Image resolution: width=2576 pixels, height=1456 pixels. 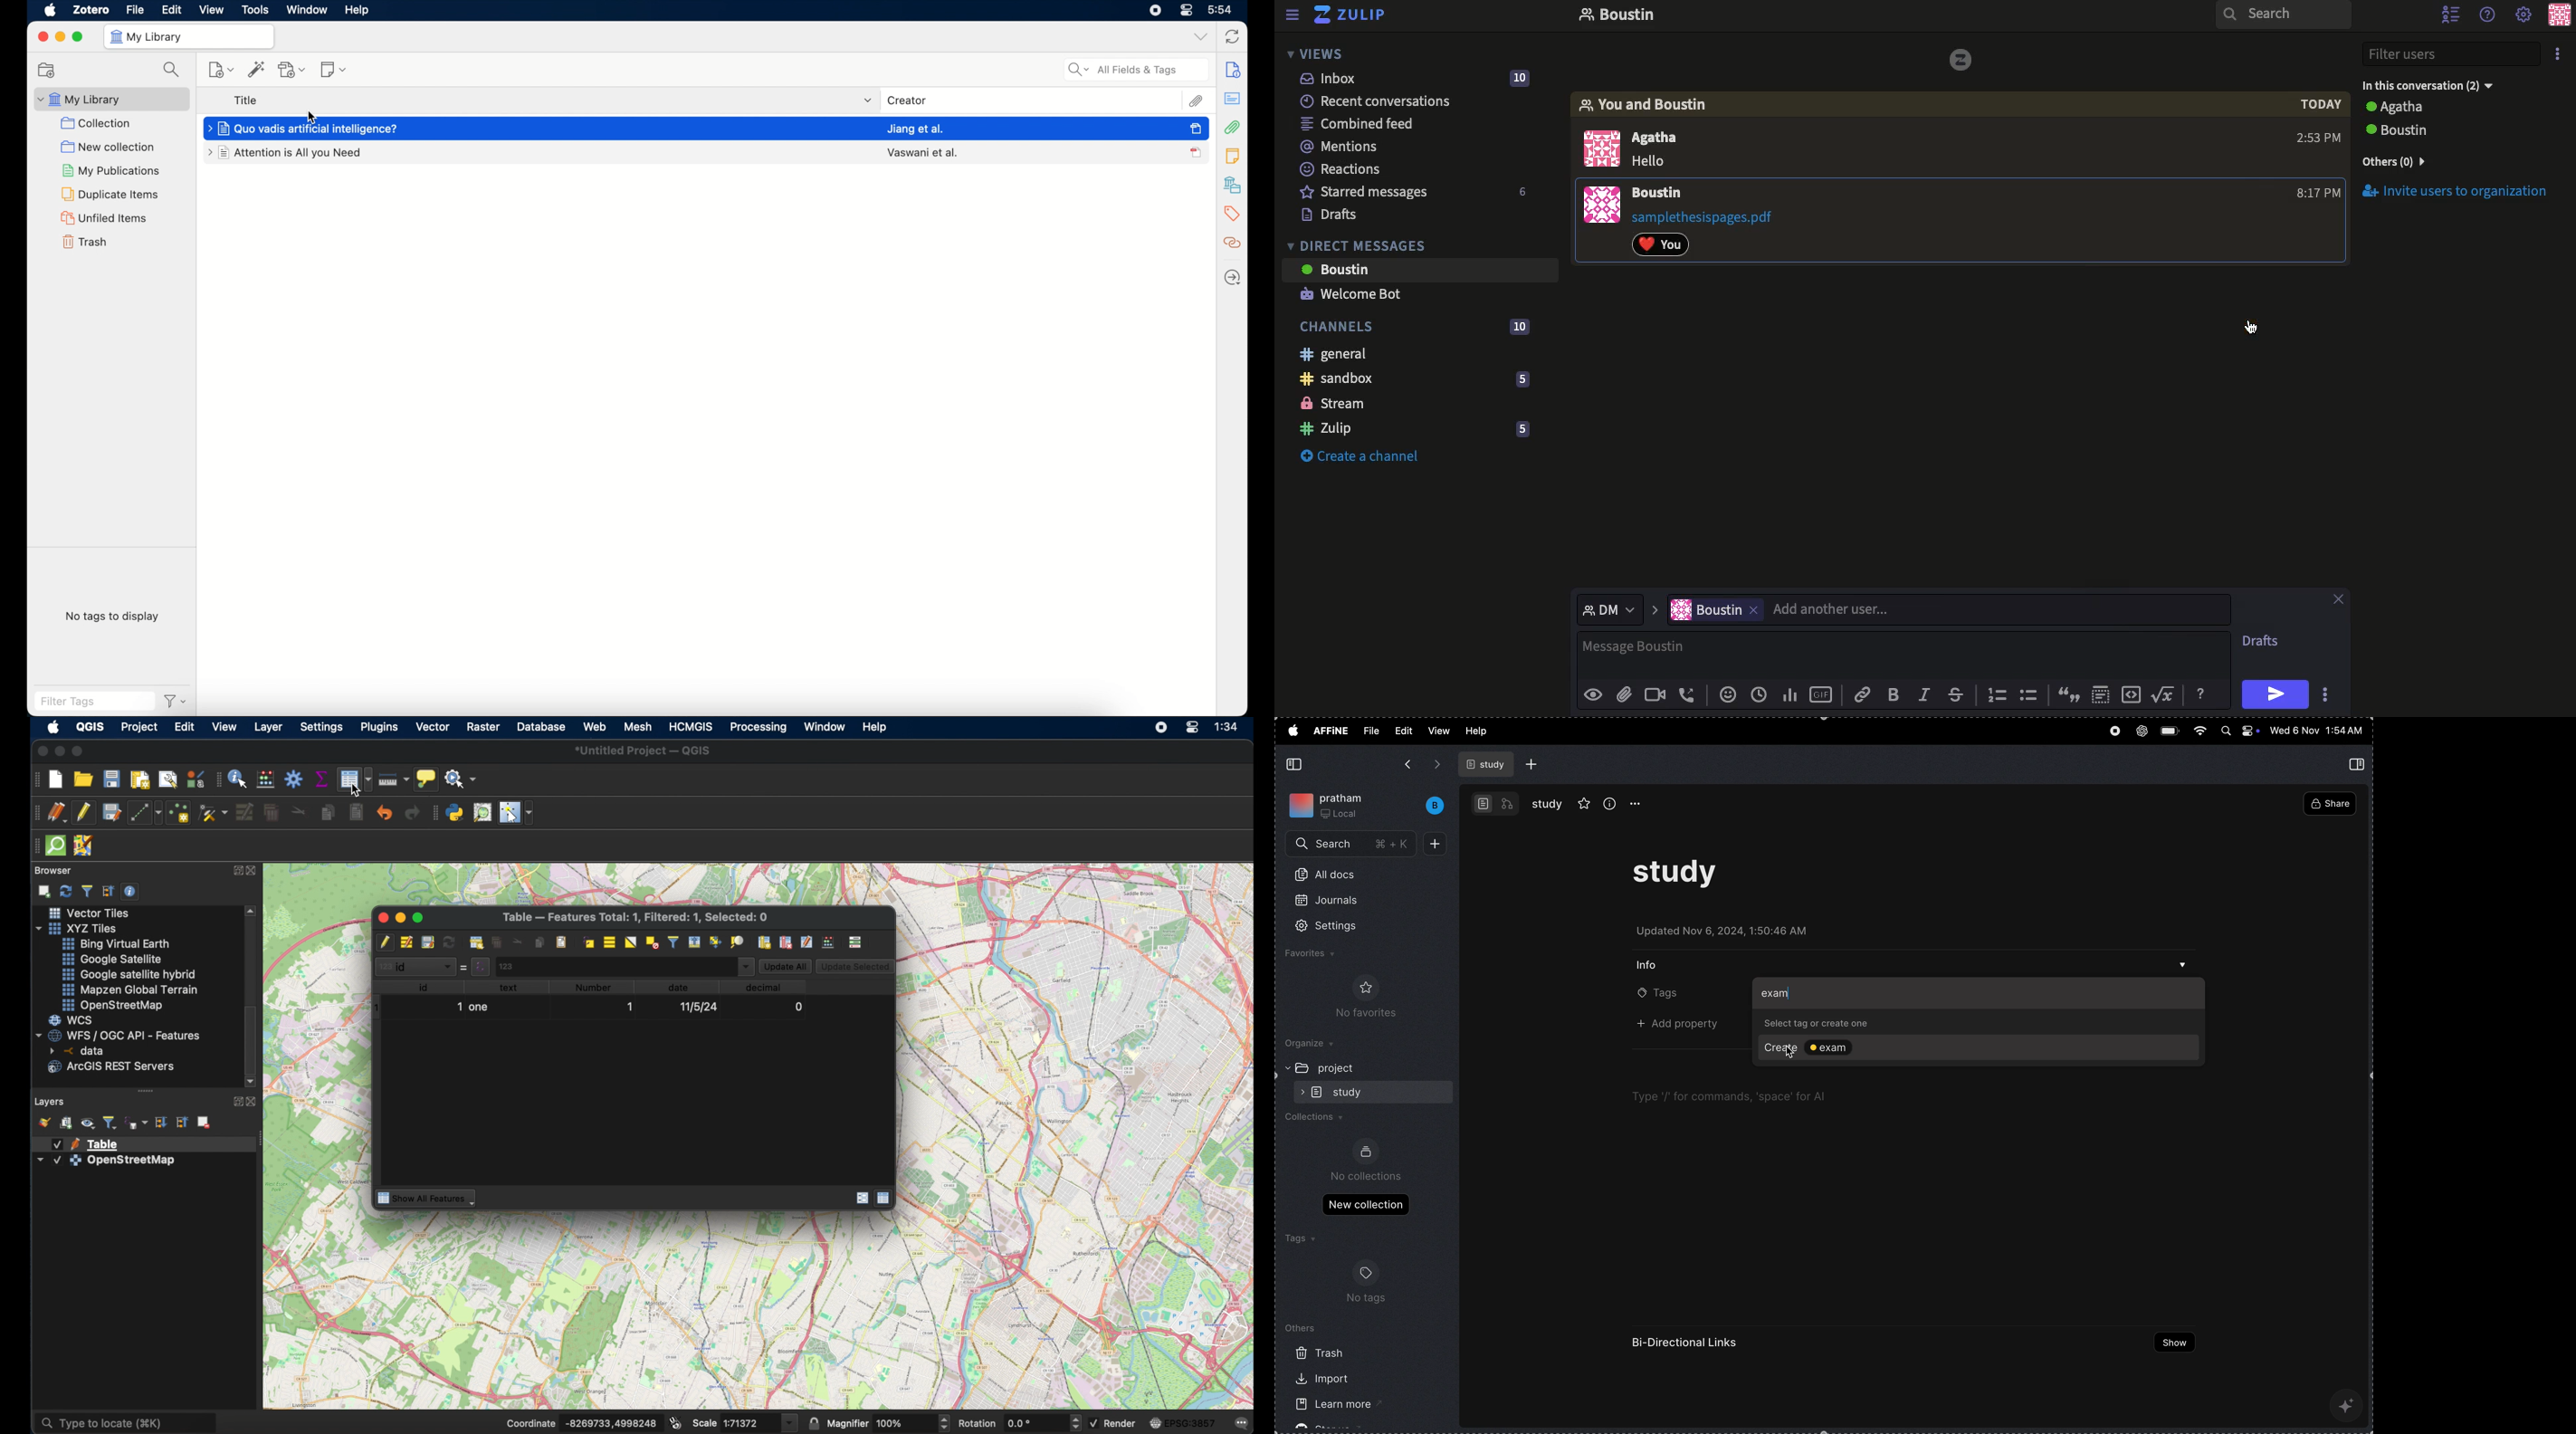 What do you see at coordinates (978, 1423) in the screenshot?
I see `rotation` at bounding box center [978, 1423].